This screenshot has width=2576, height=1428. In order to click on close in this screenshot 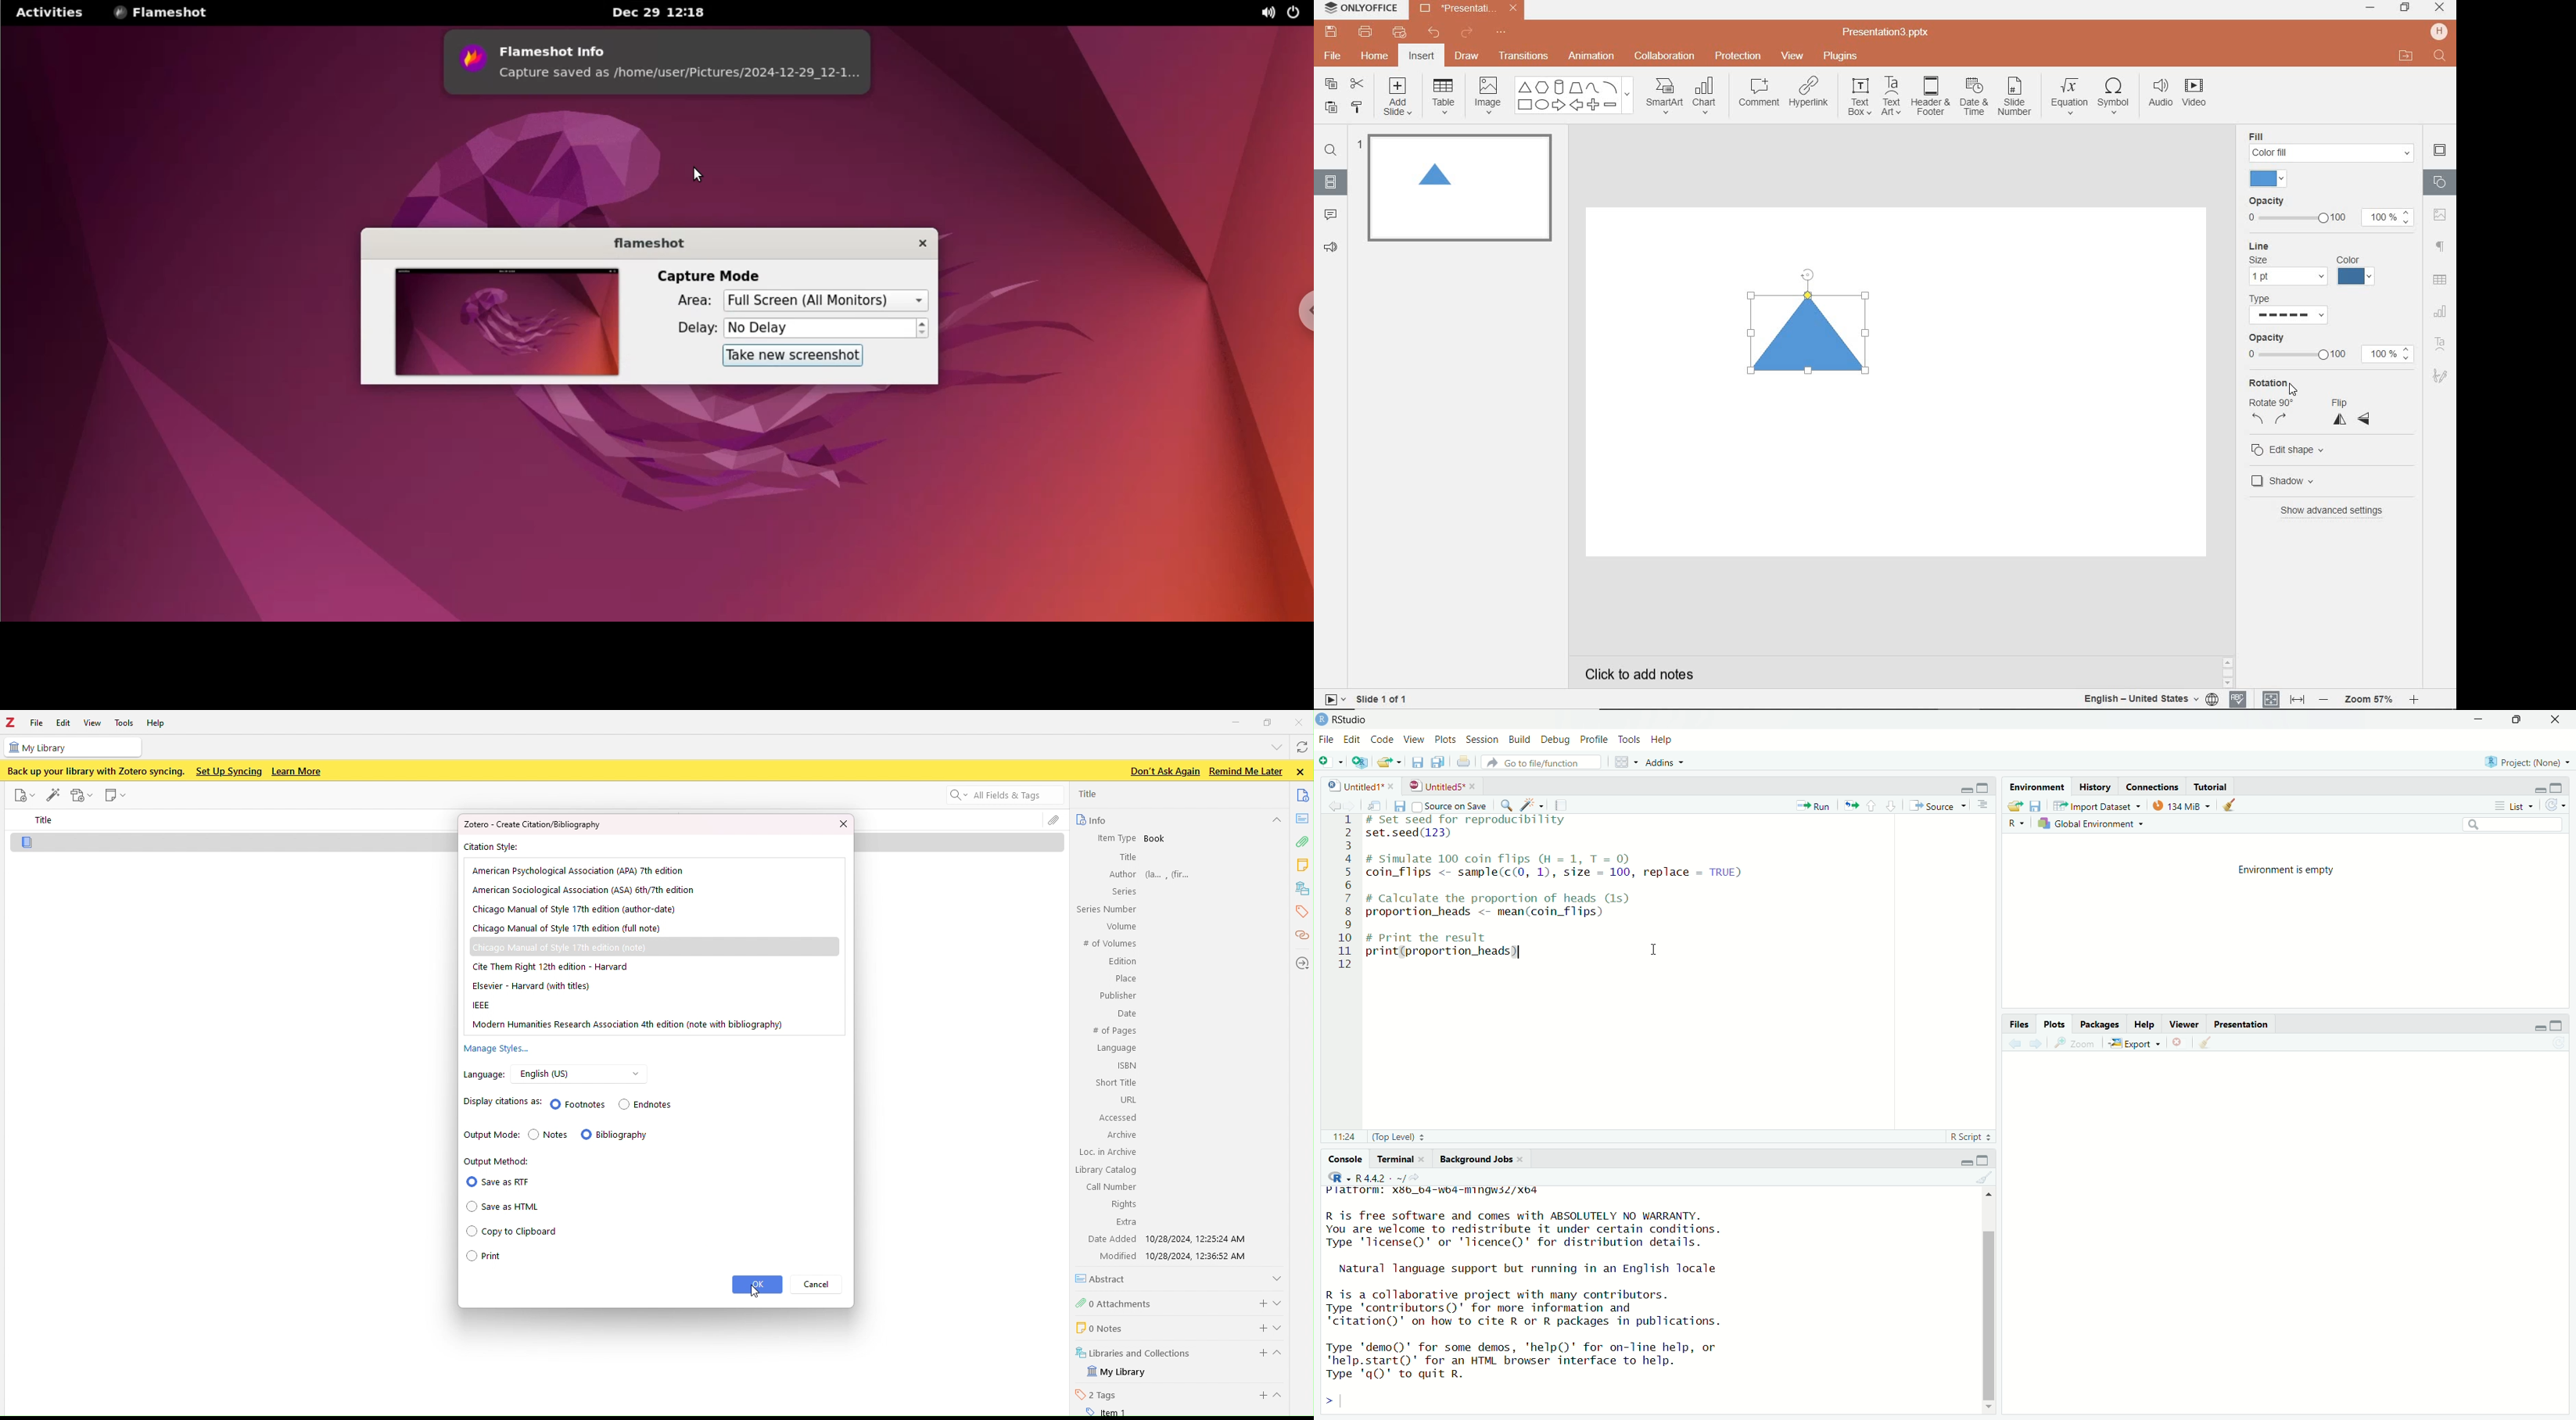, I will do `click(2557, 718)`.